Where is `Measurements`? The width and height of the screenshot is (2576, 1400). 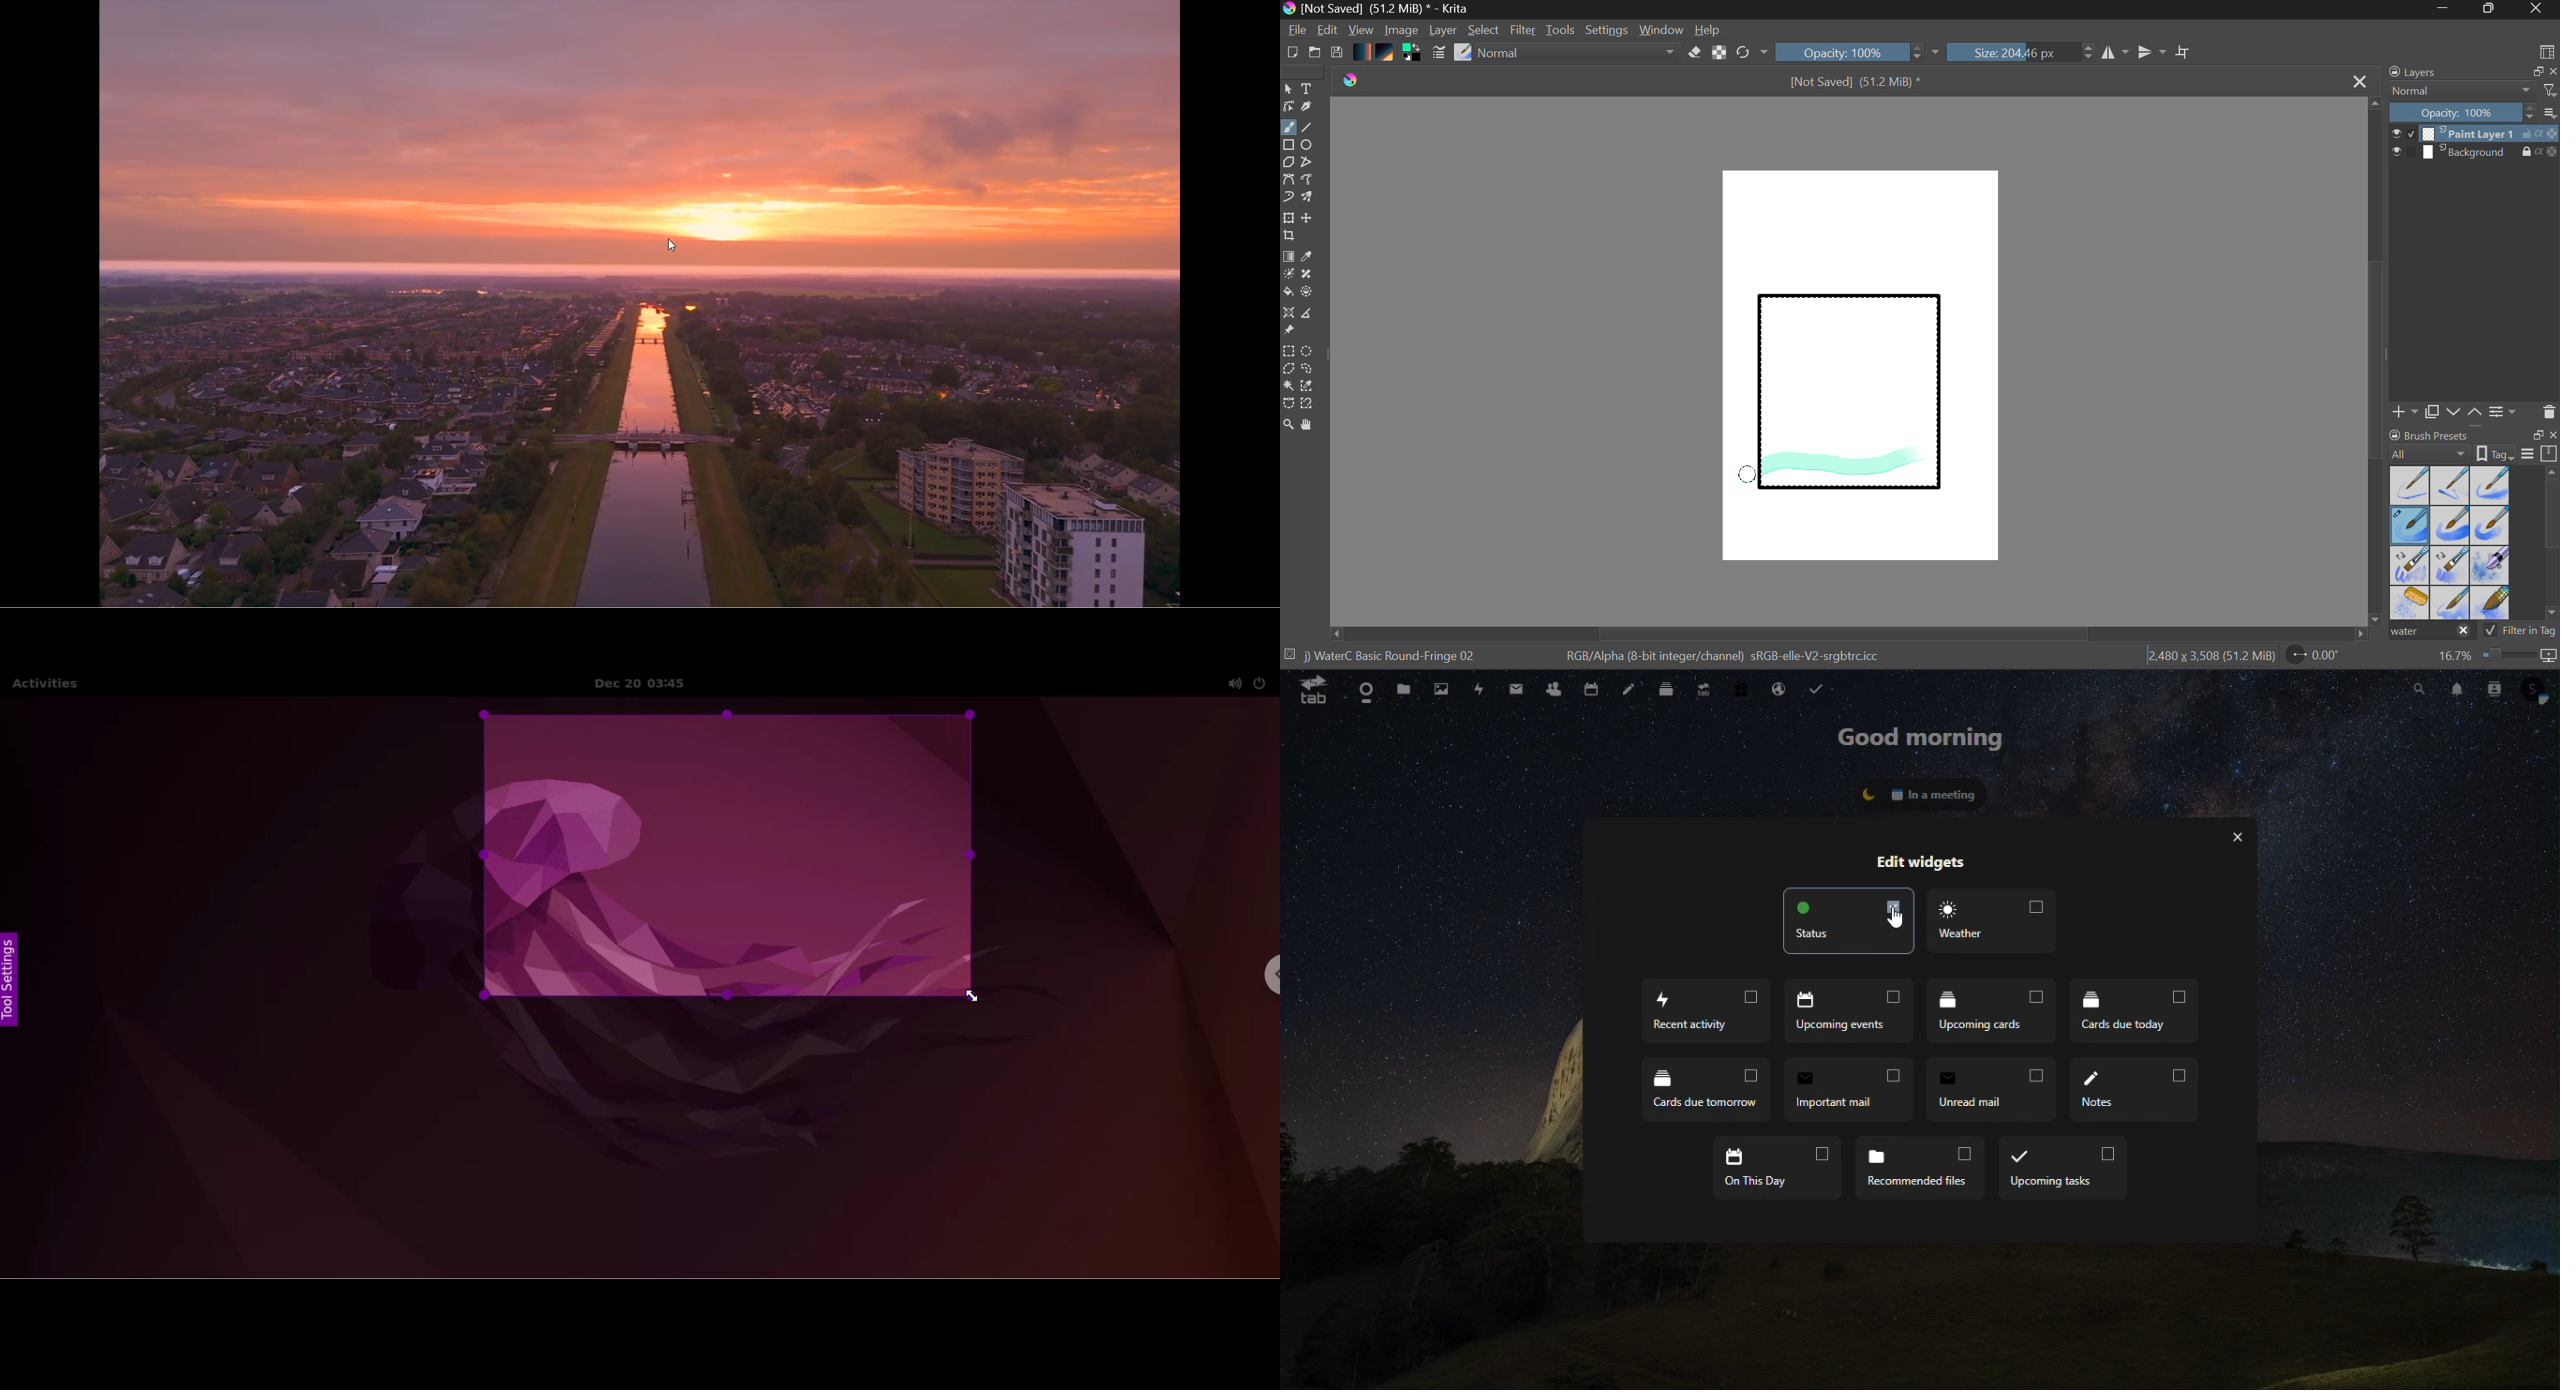 Measurements is located at coordinates (1309, 315).